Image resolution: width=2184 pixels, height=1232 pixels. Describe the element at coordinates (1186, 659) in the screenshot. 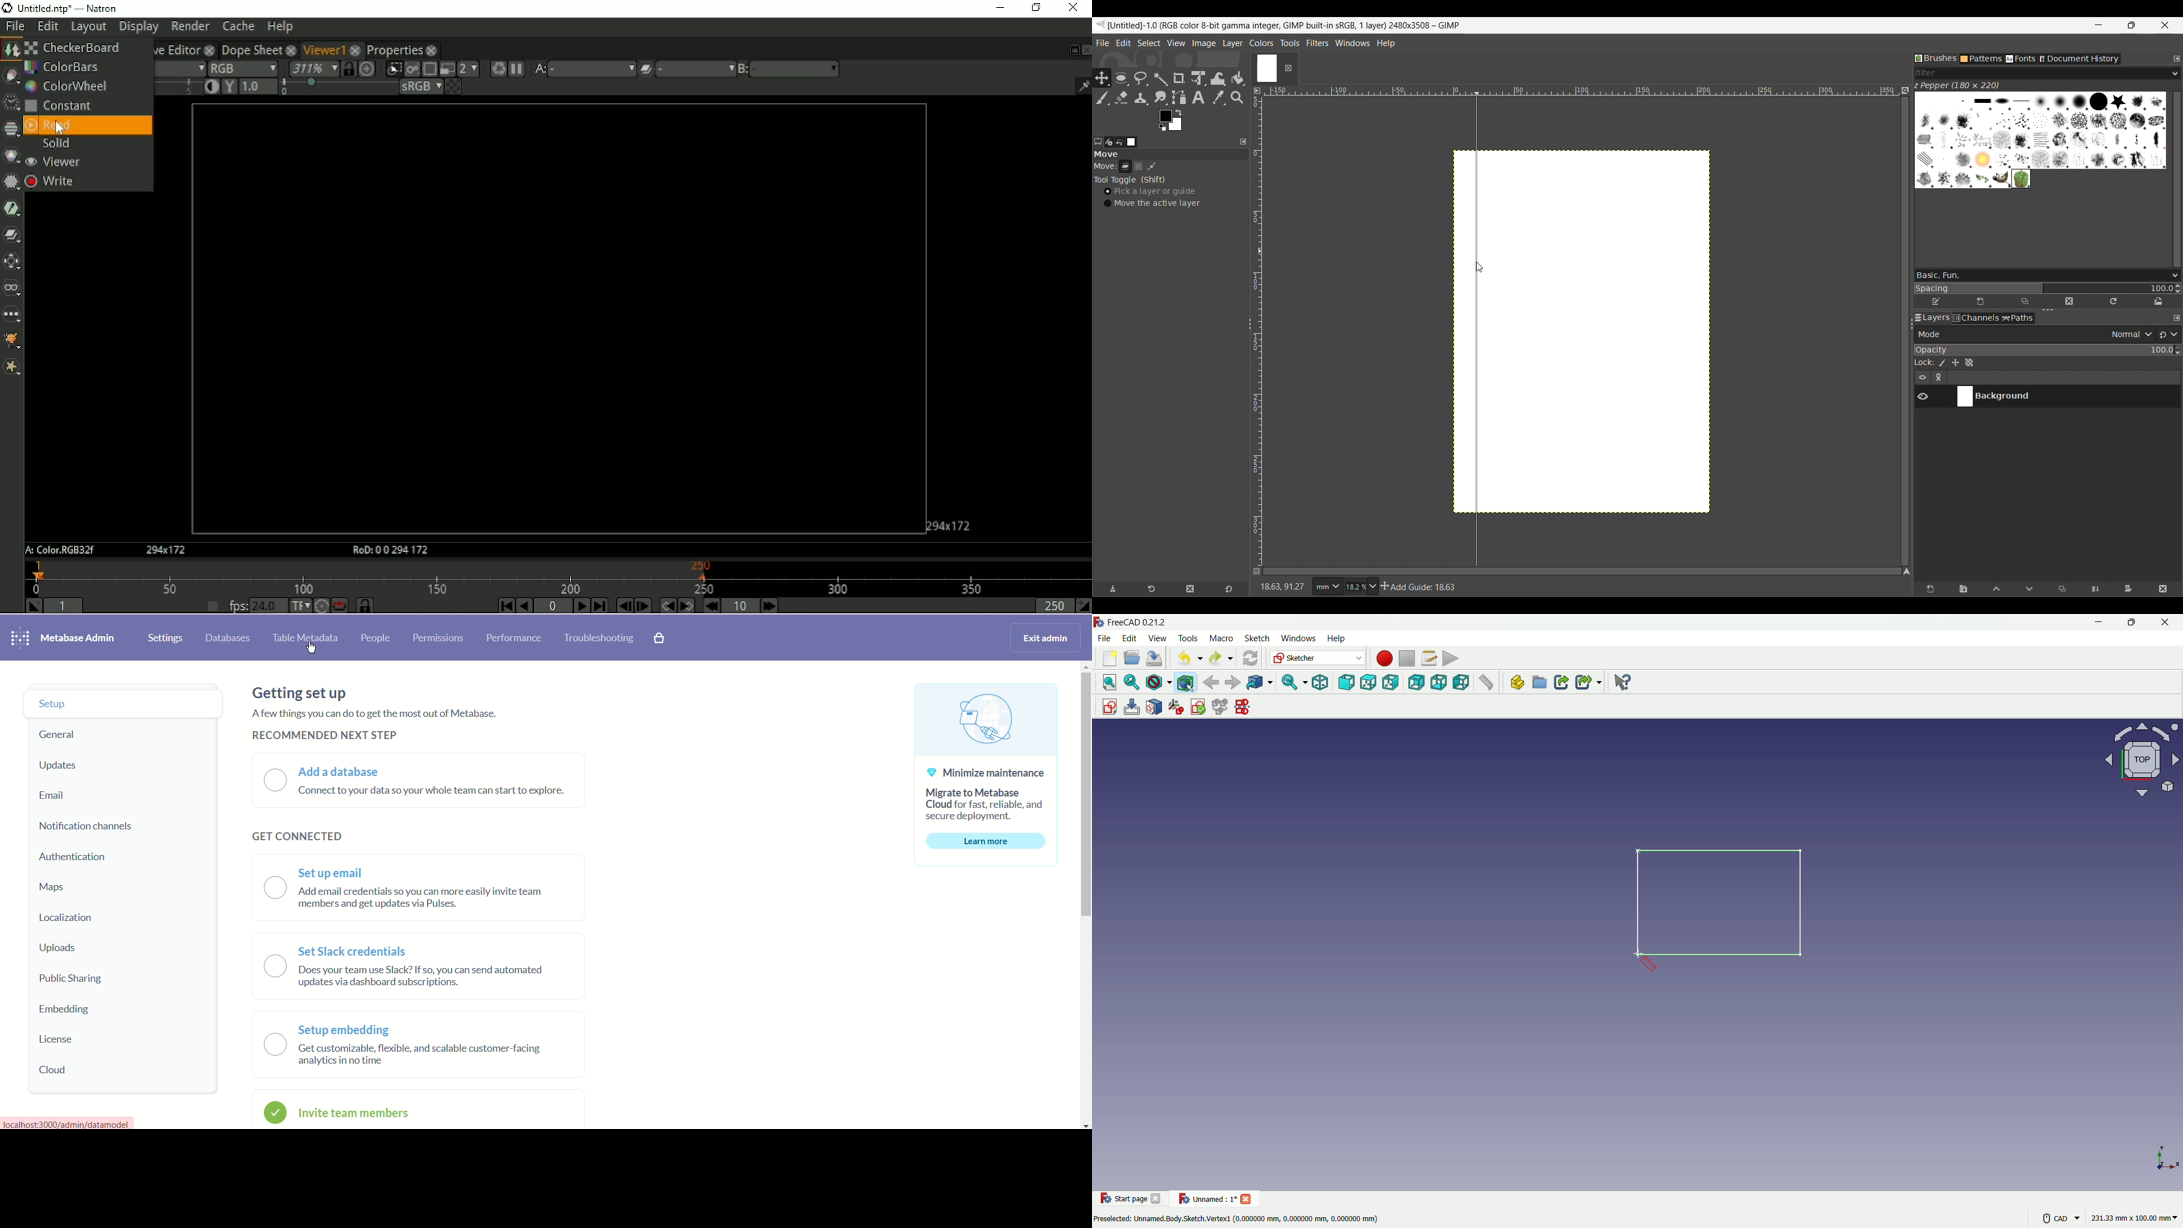

I see `undo` at that location.